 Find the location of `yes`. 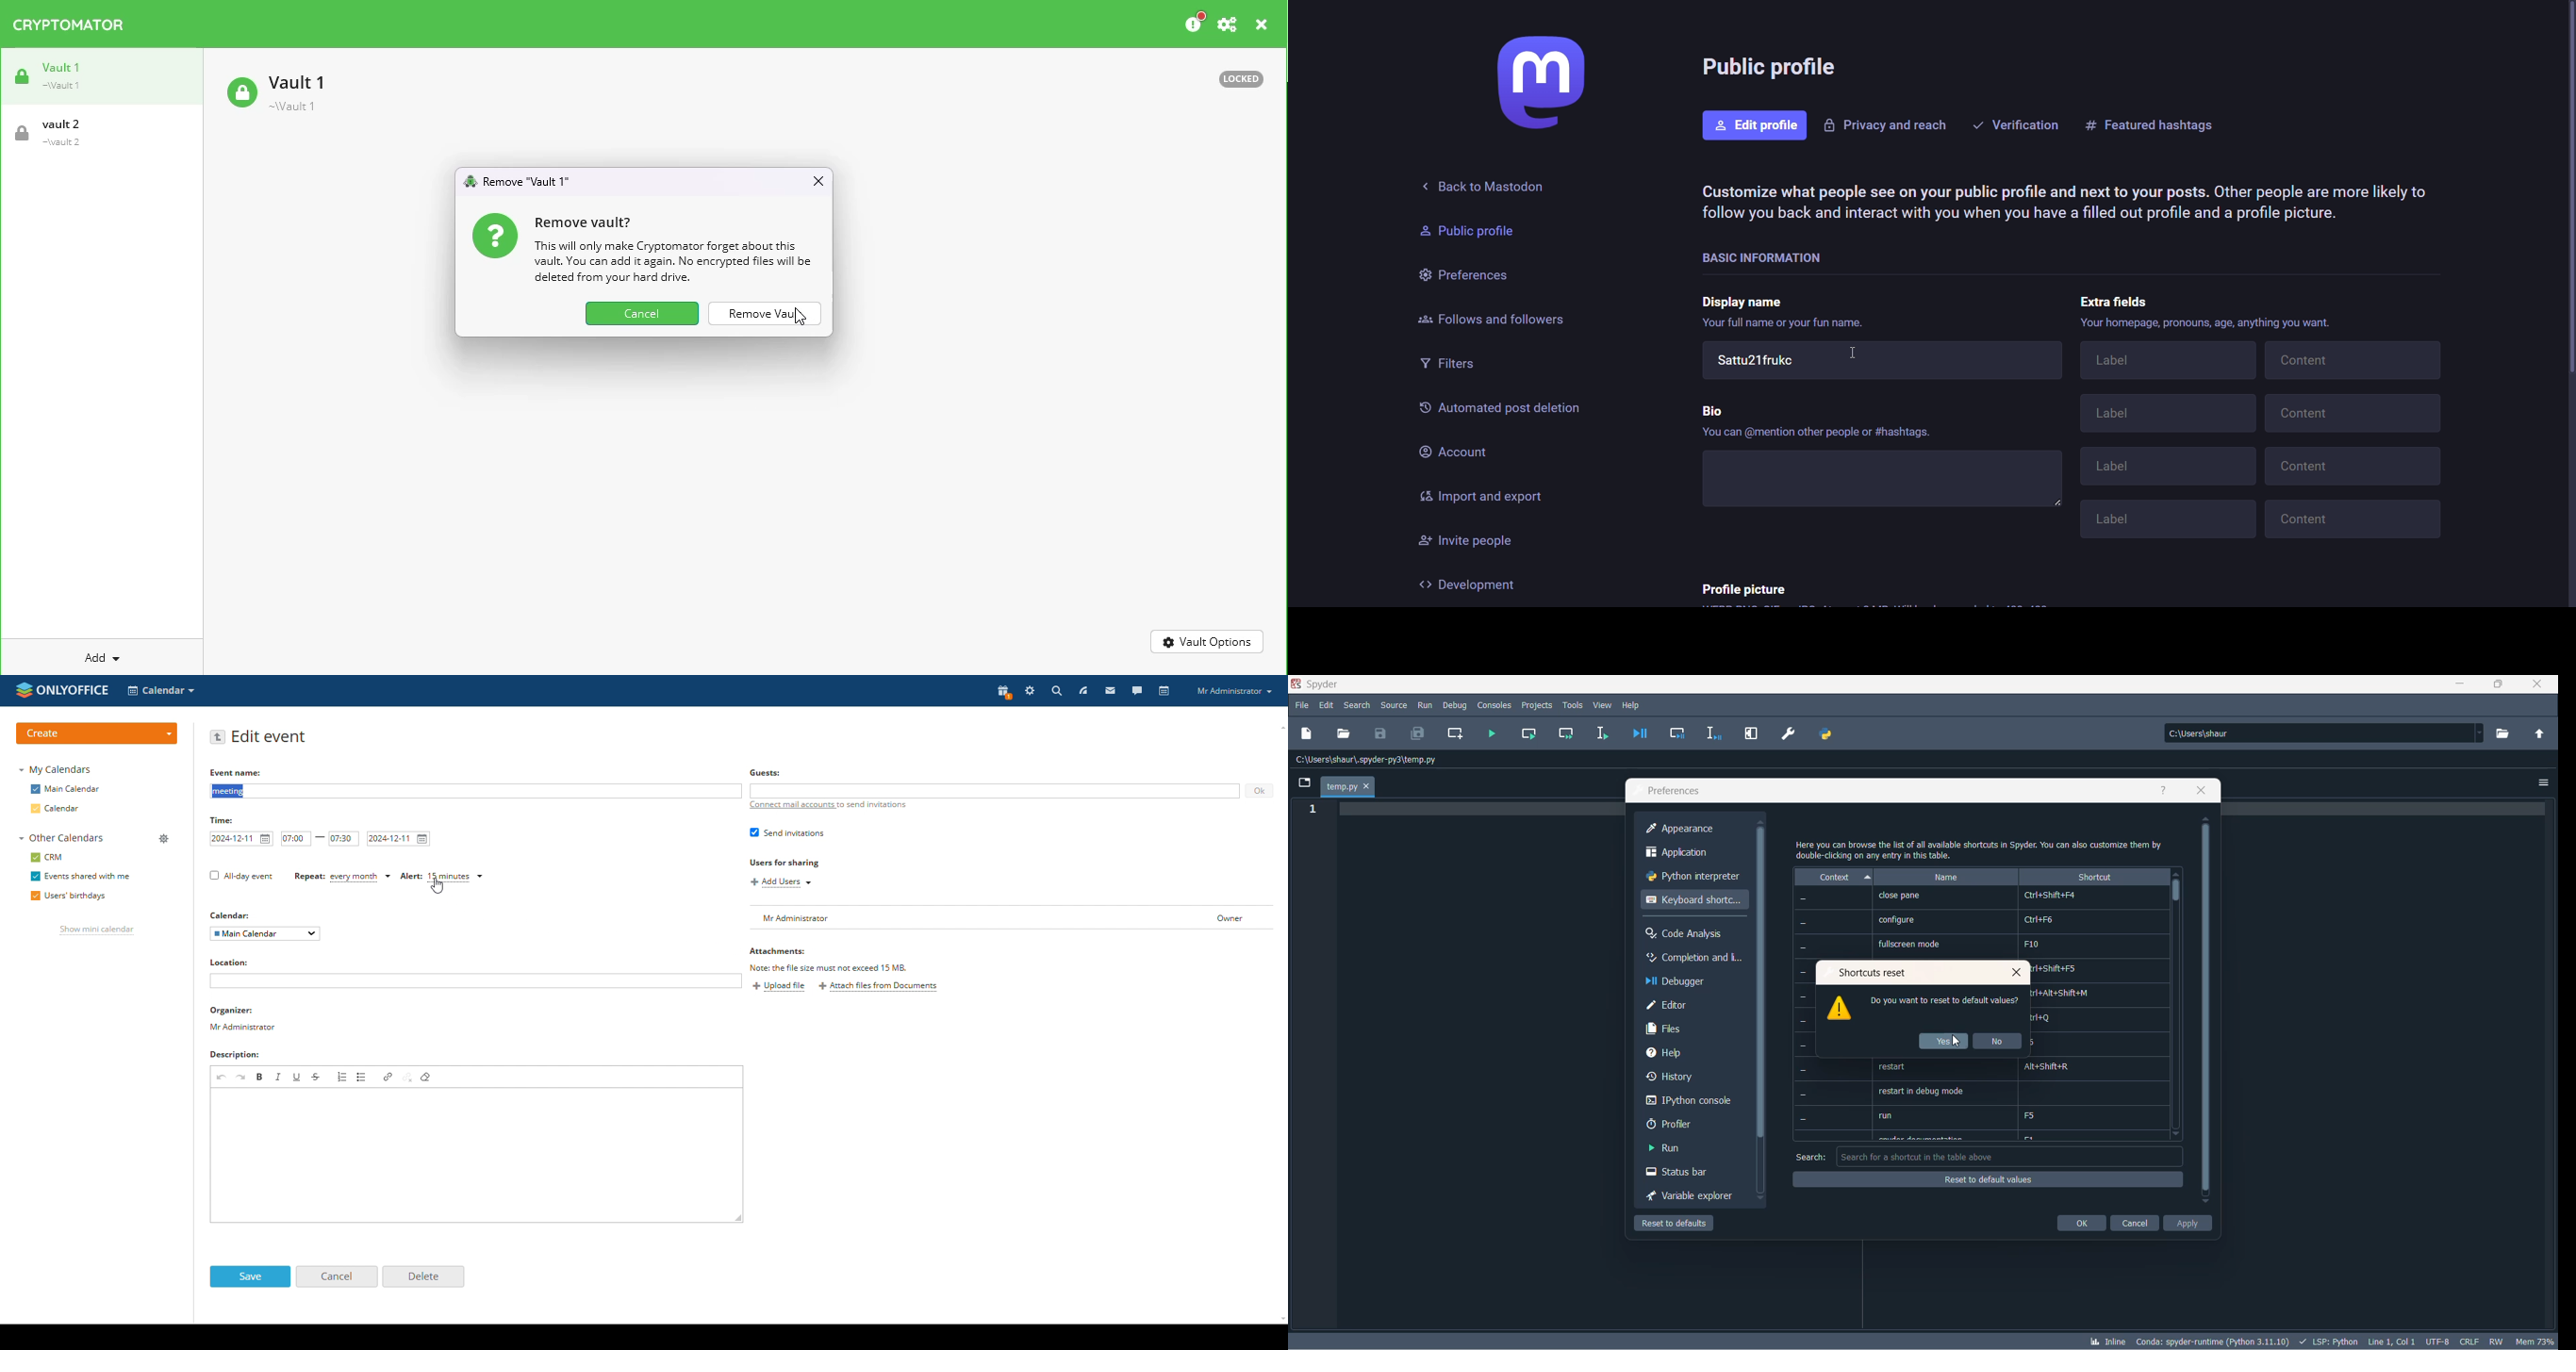

yes is located at coordinates (1944, 1042).